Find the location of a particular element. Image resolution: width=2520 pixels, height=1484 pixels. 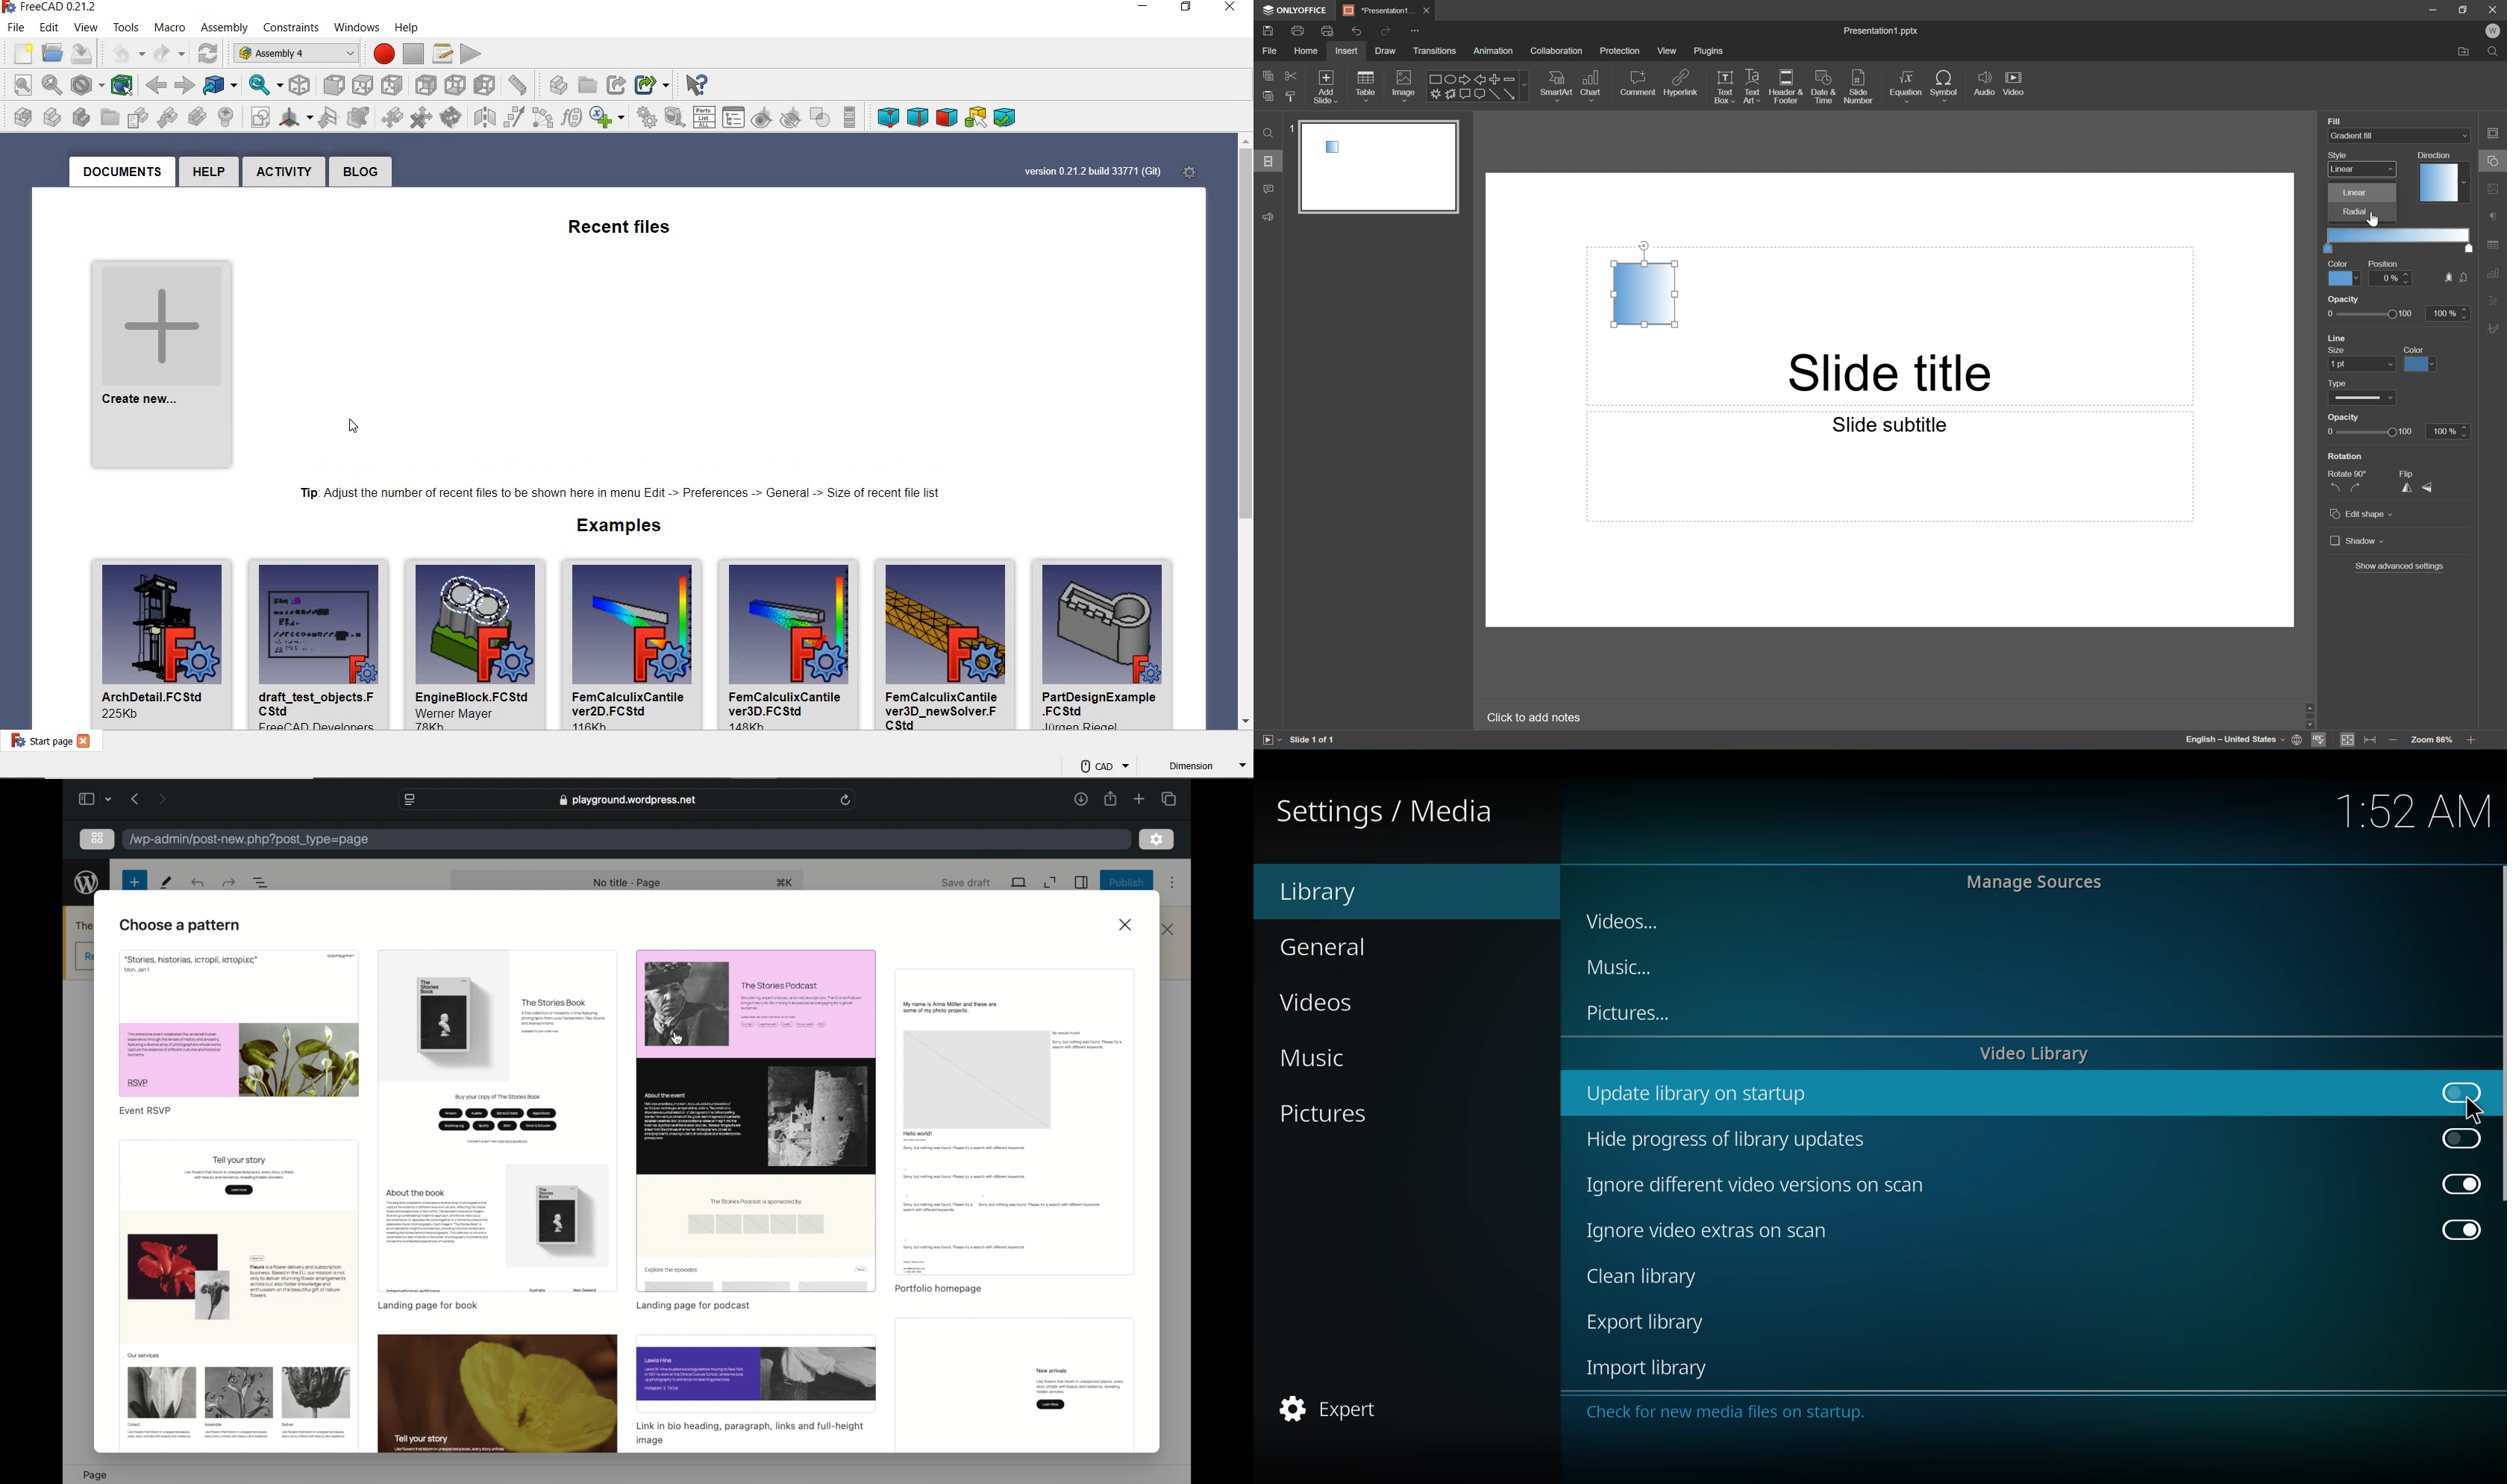

more options is located at coordinates (1173, 883).